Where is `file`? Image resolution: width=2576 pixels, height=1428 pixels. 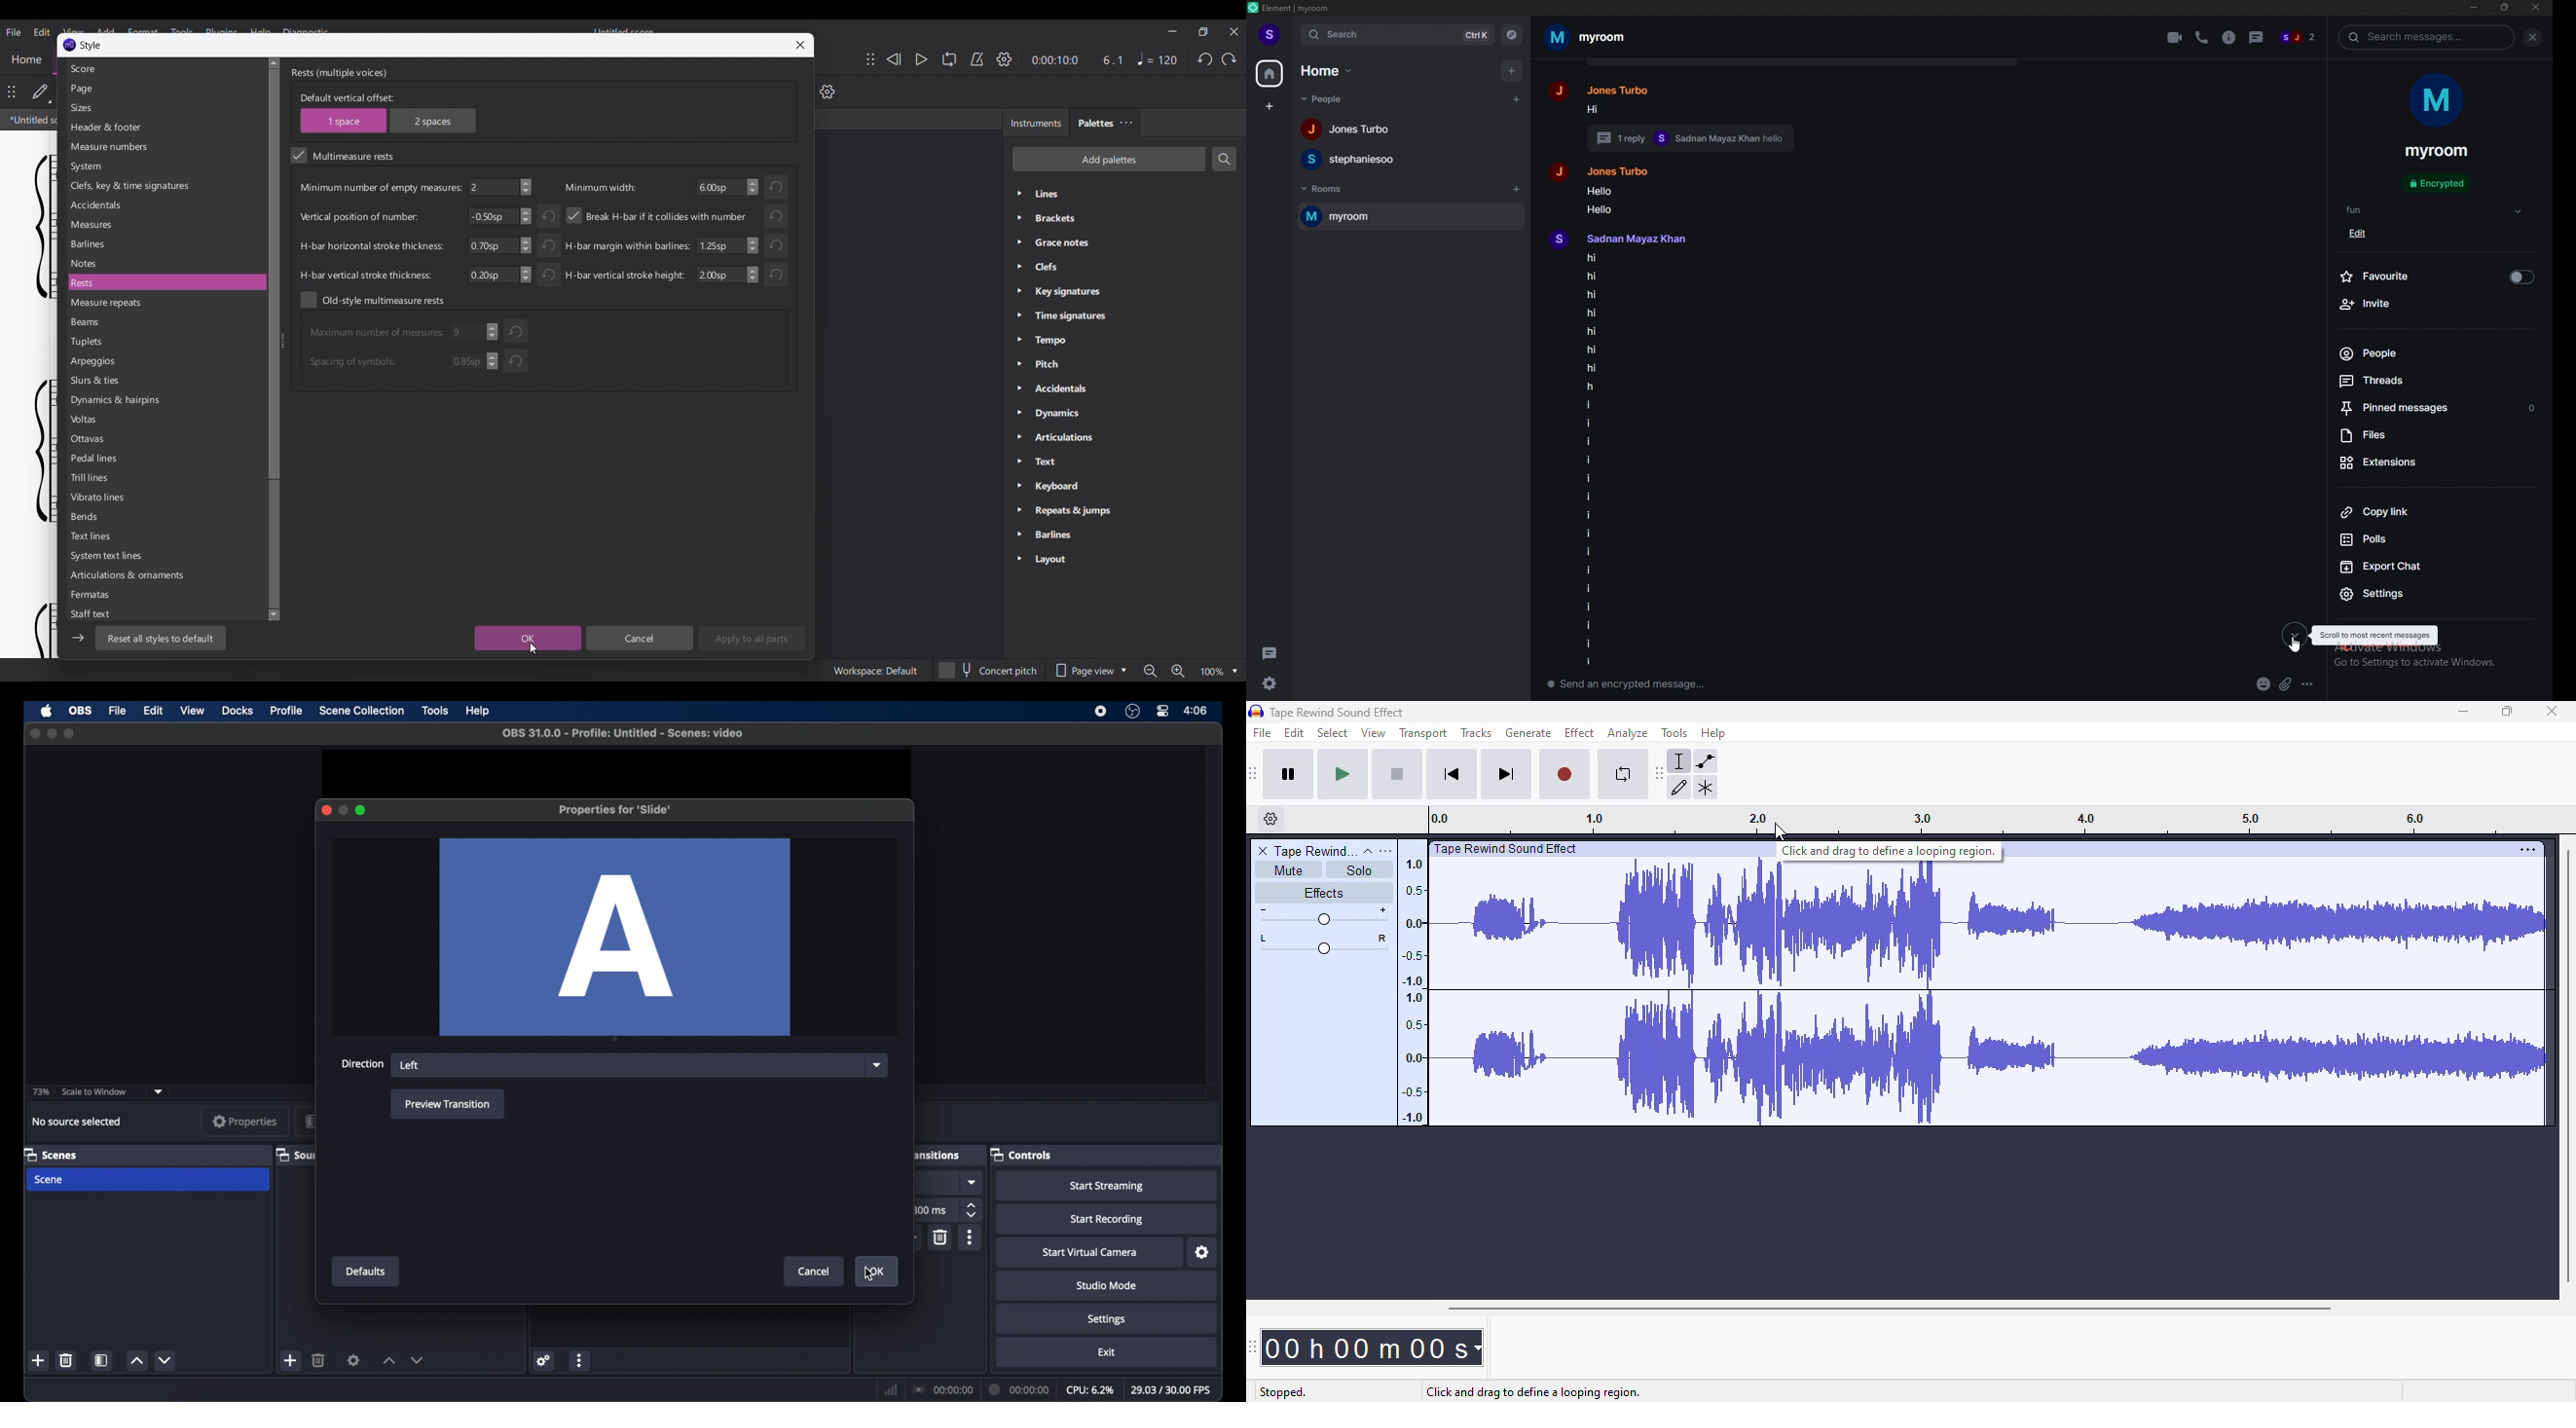 file is located at coordinates (117, 711).